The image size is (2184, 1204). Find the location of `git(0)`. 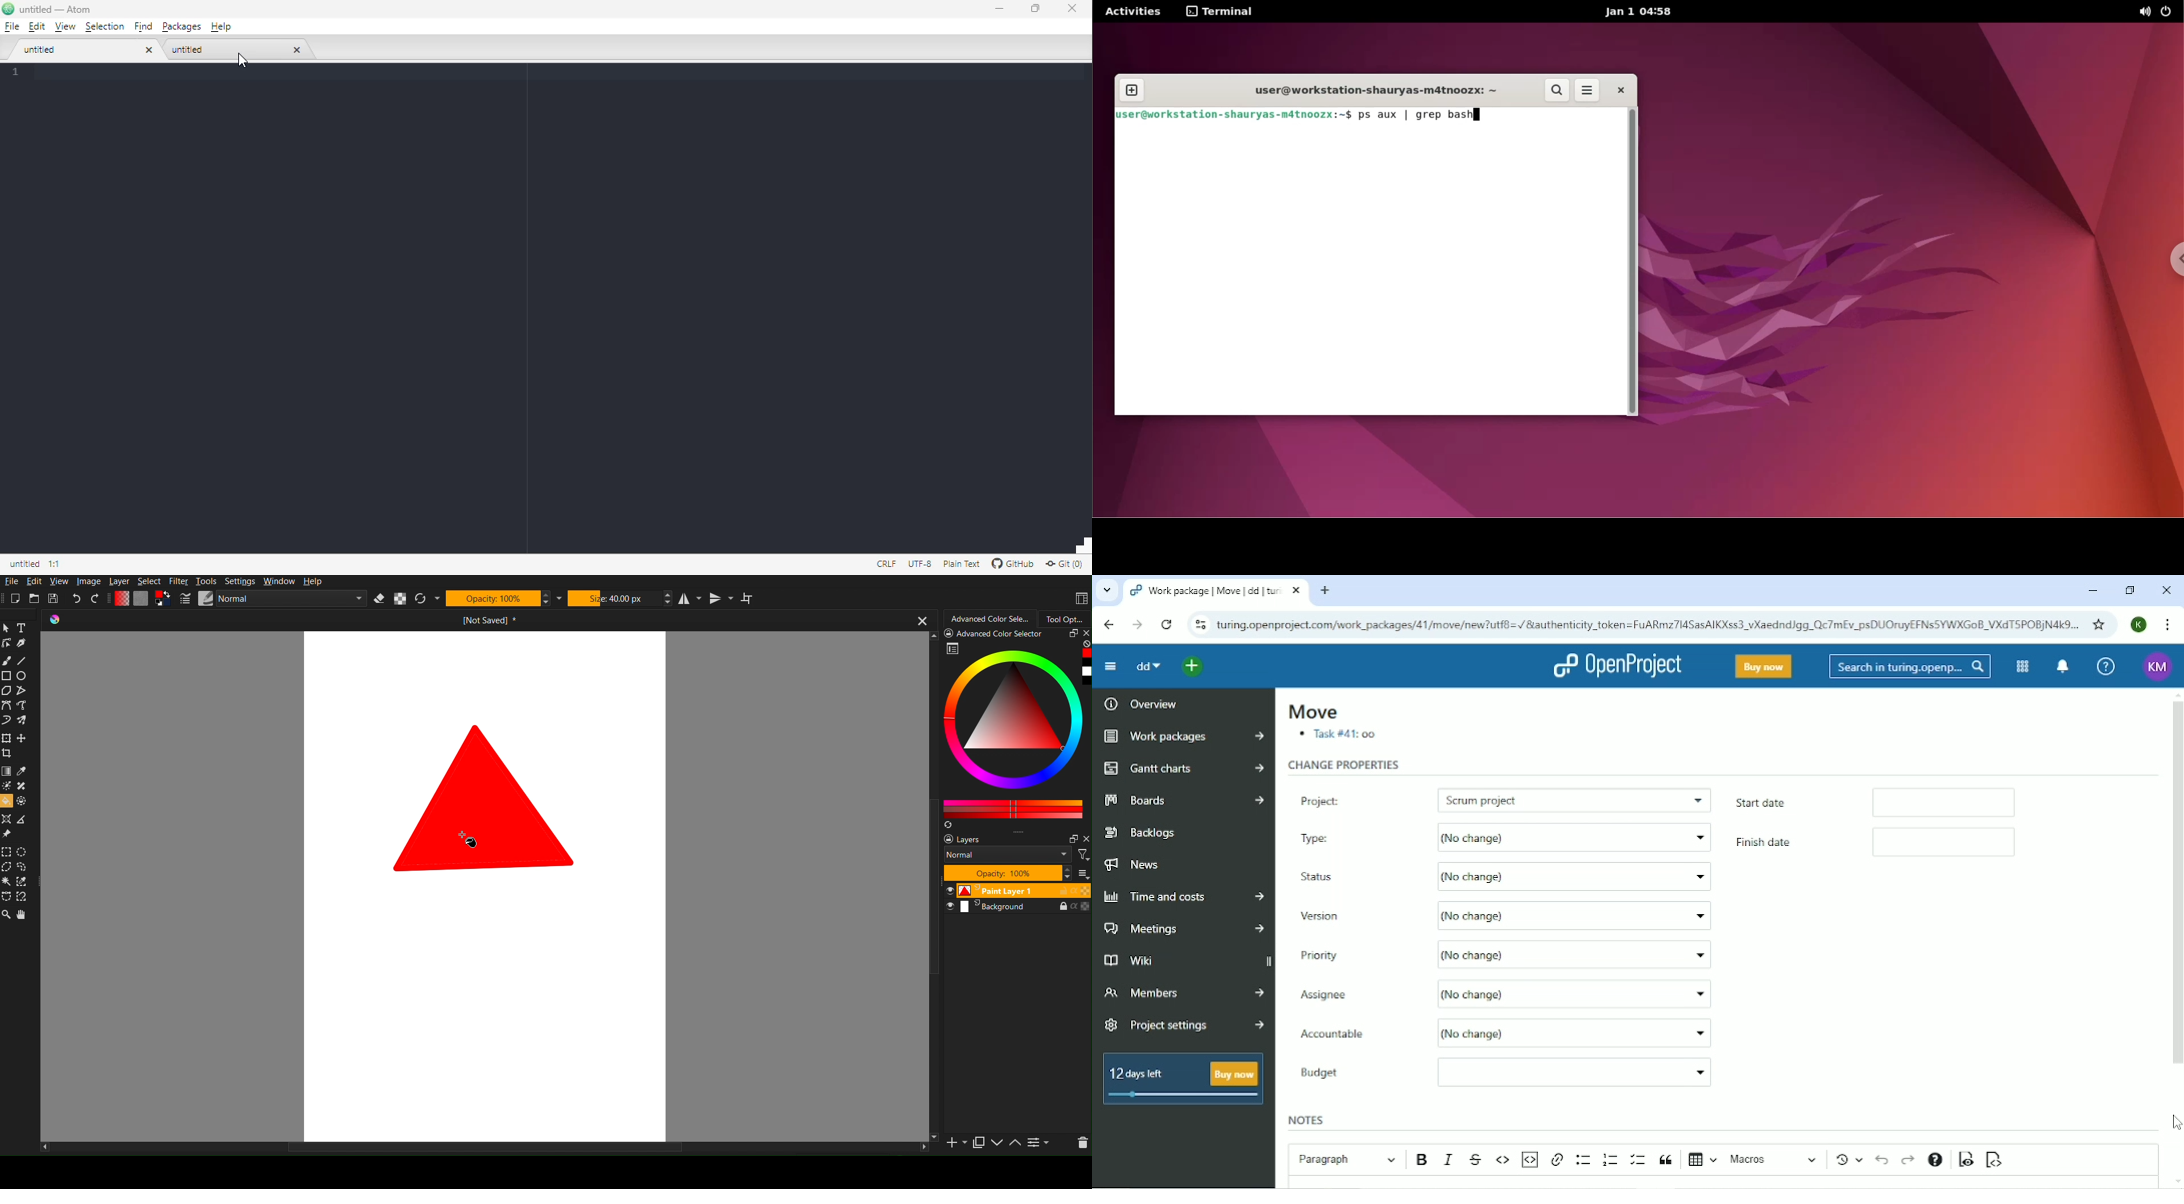

git(0) is located at coordinates (1065, 564).